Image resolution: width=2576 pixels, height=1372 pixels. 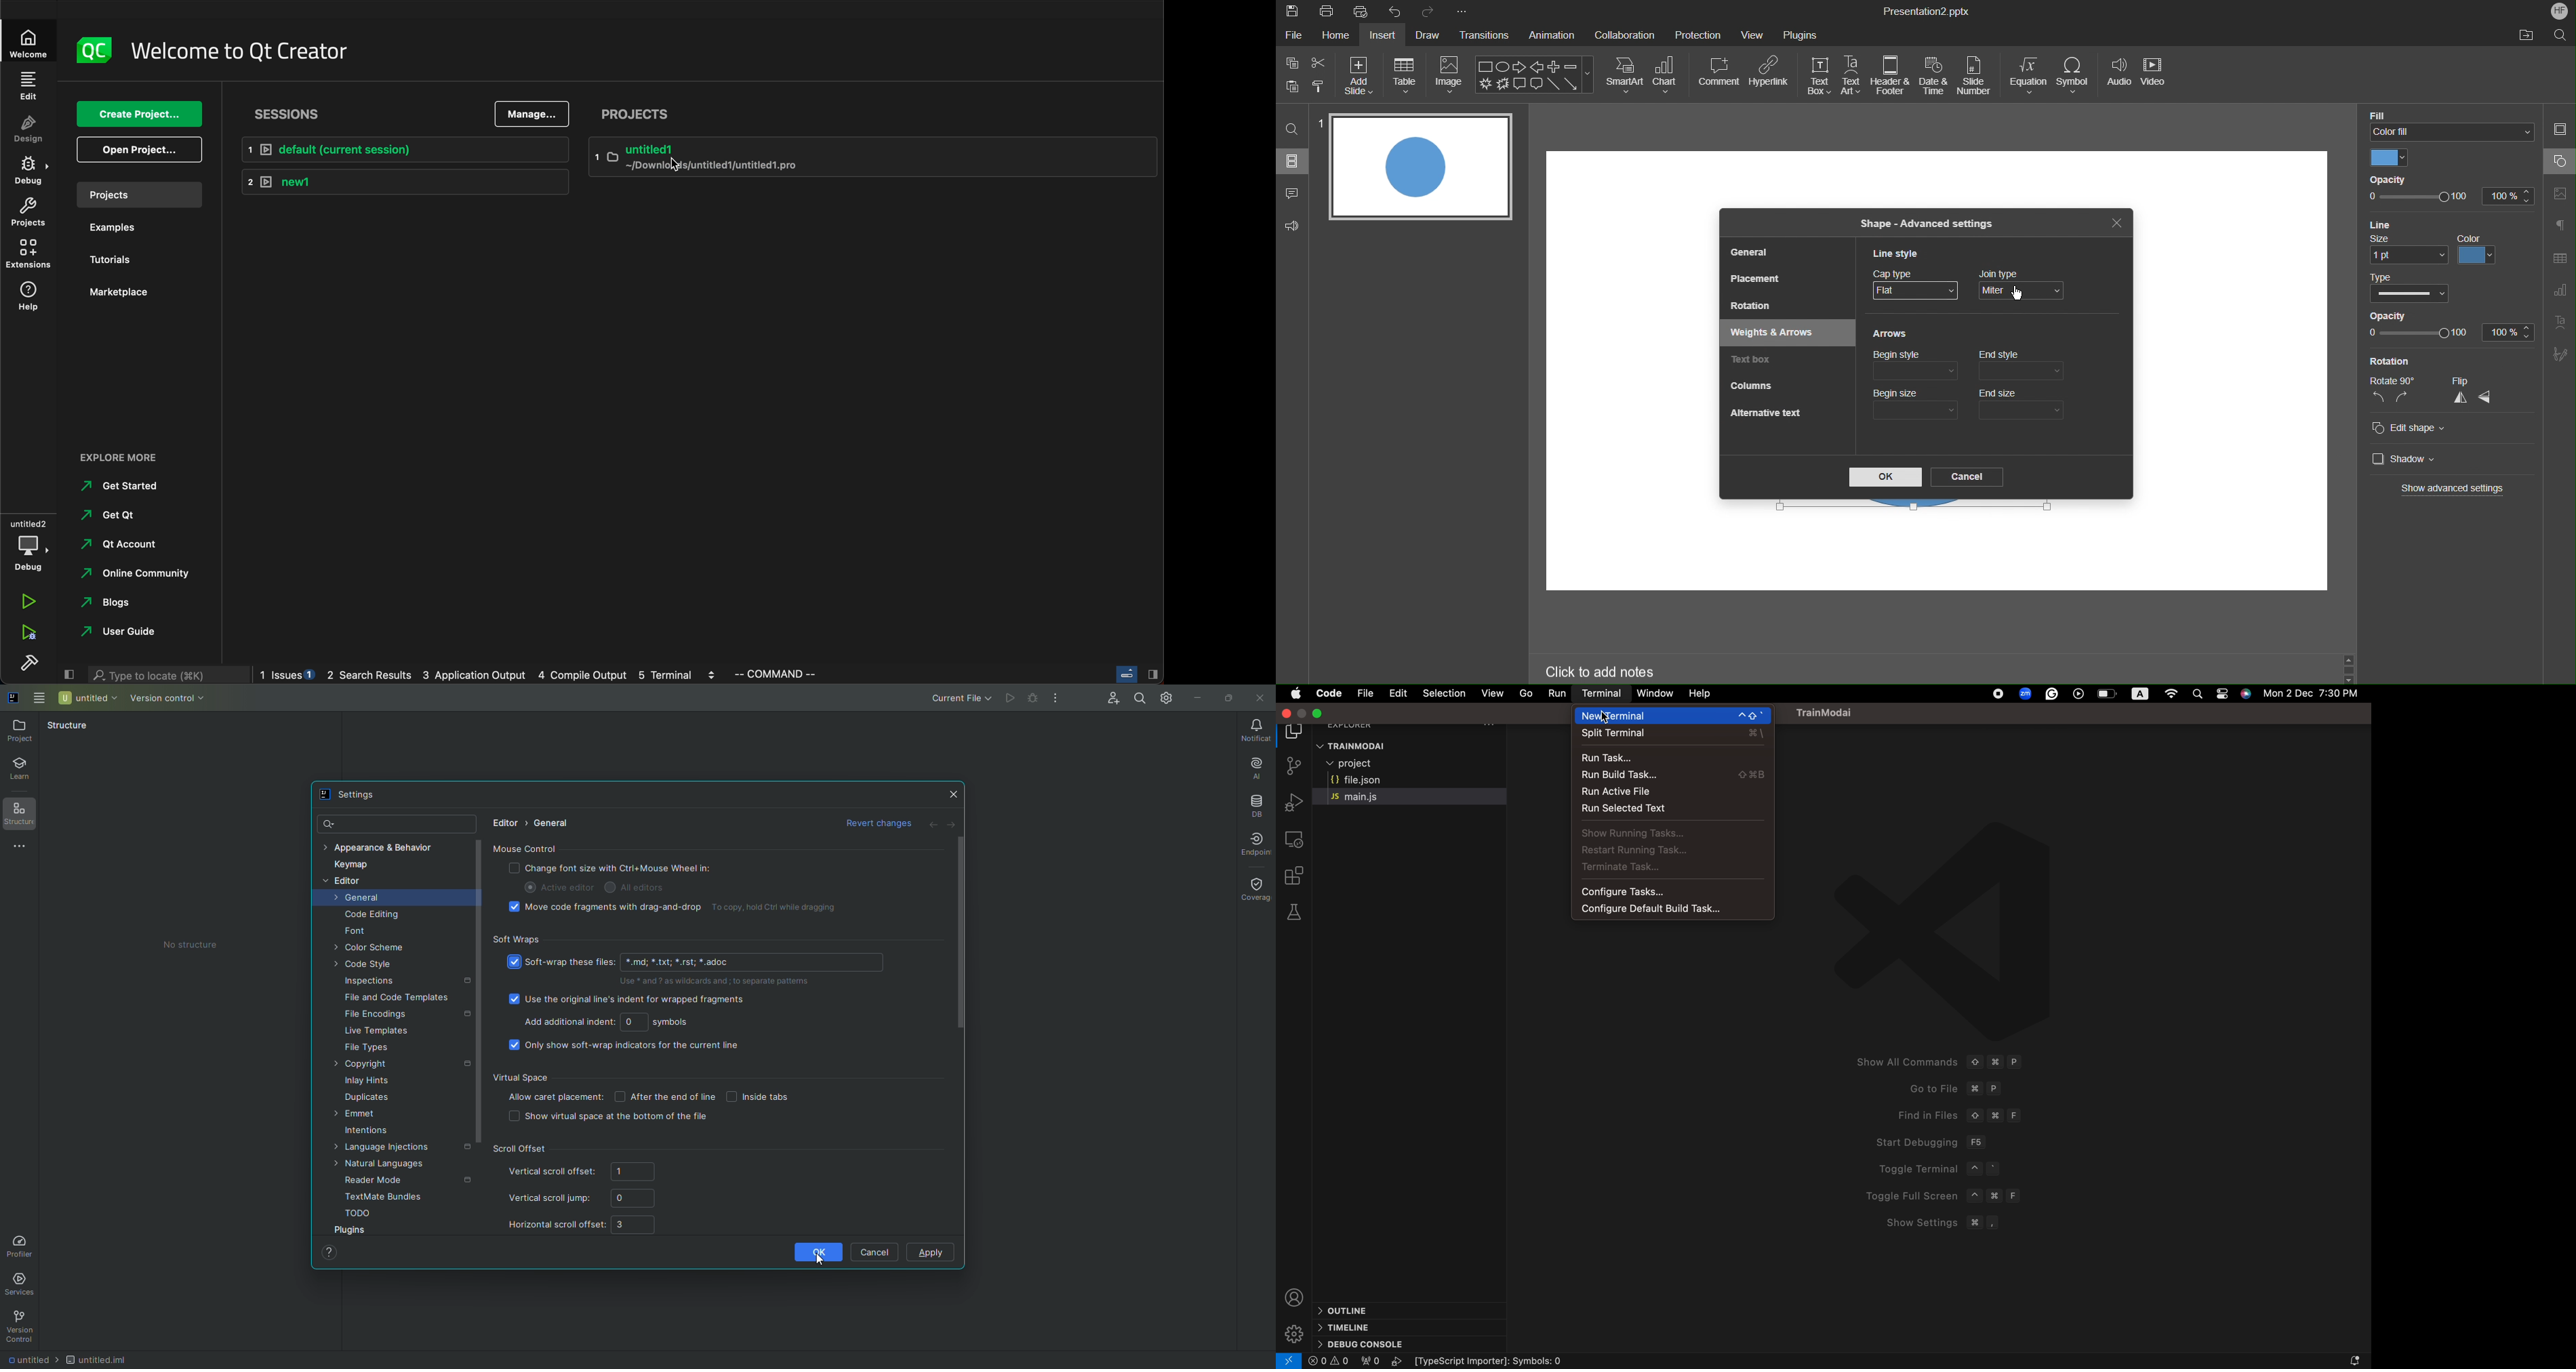 What do you see at coordinates (2024, 404) in the screenshot?
I see `End size` at bounding box center [2024, 404].